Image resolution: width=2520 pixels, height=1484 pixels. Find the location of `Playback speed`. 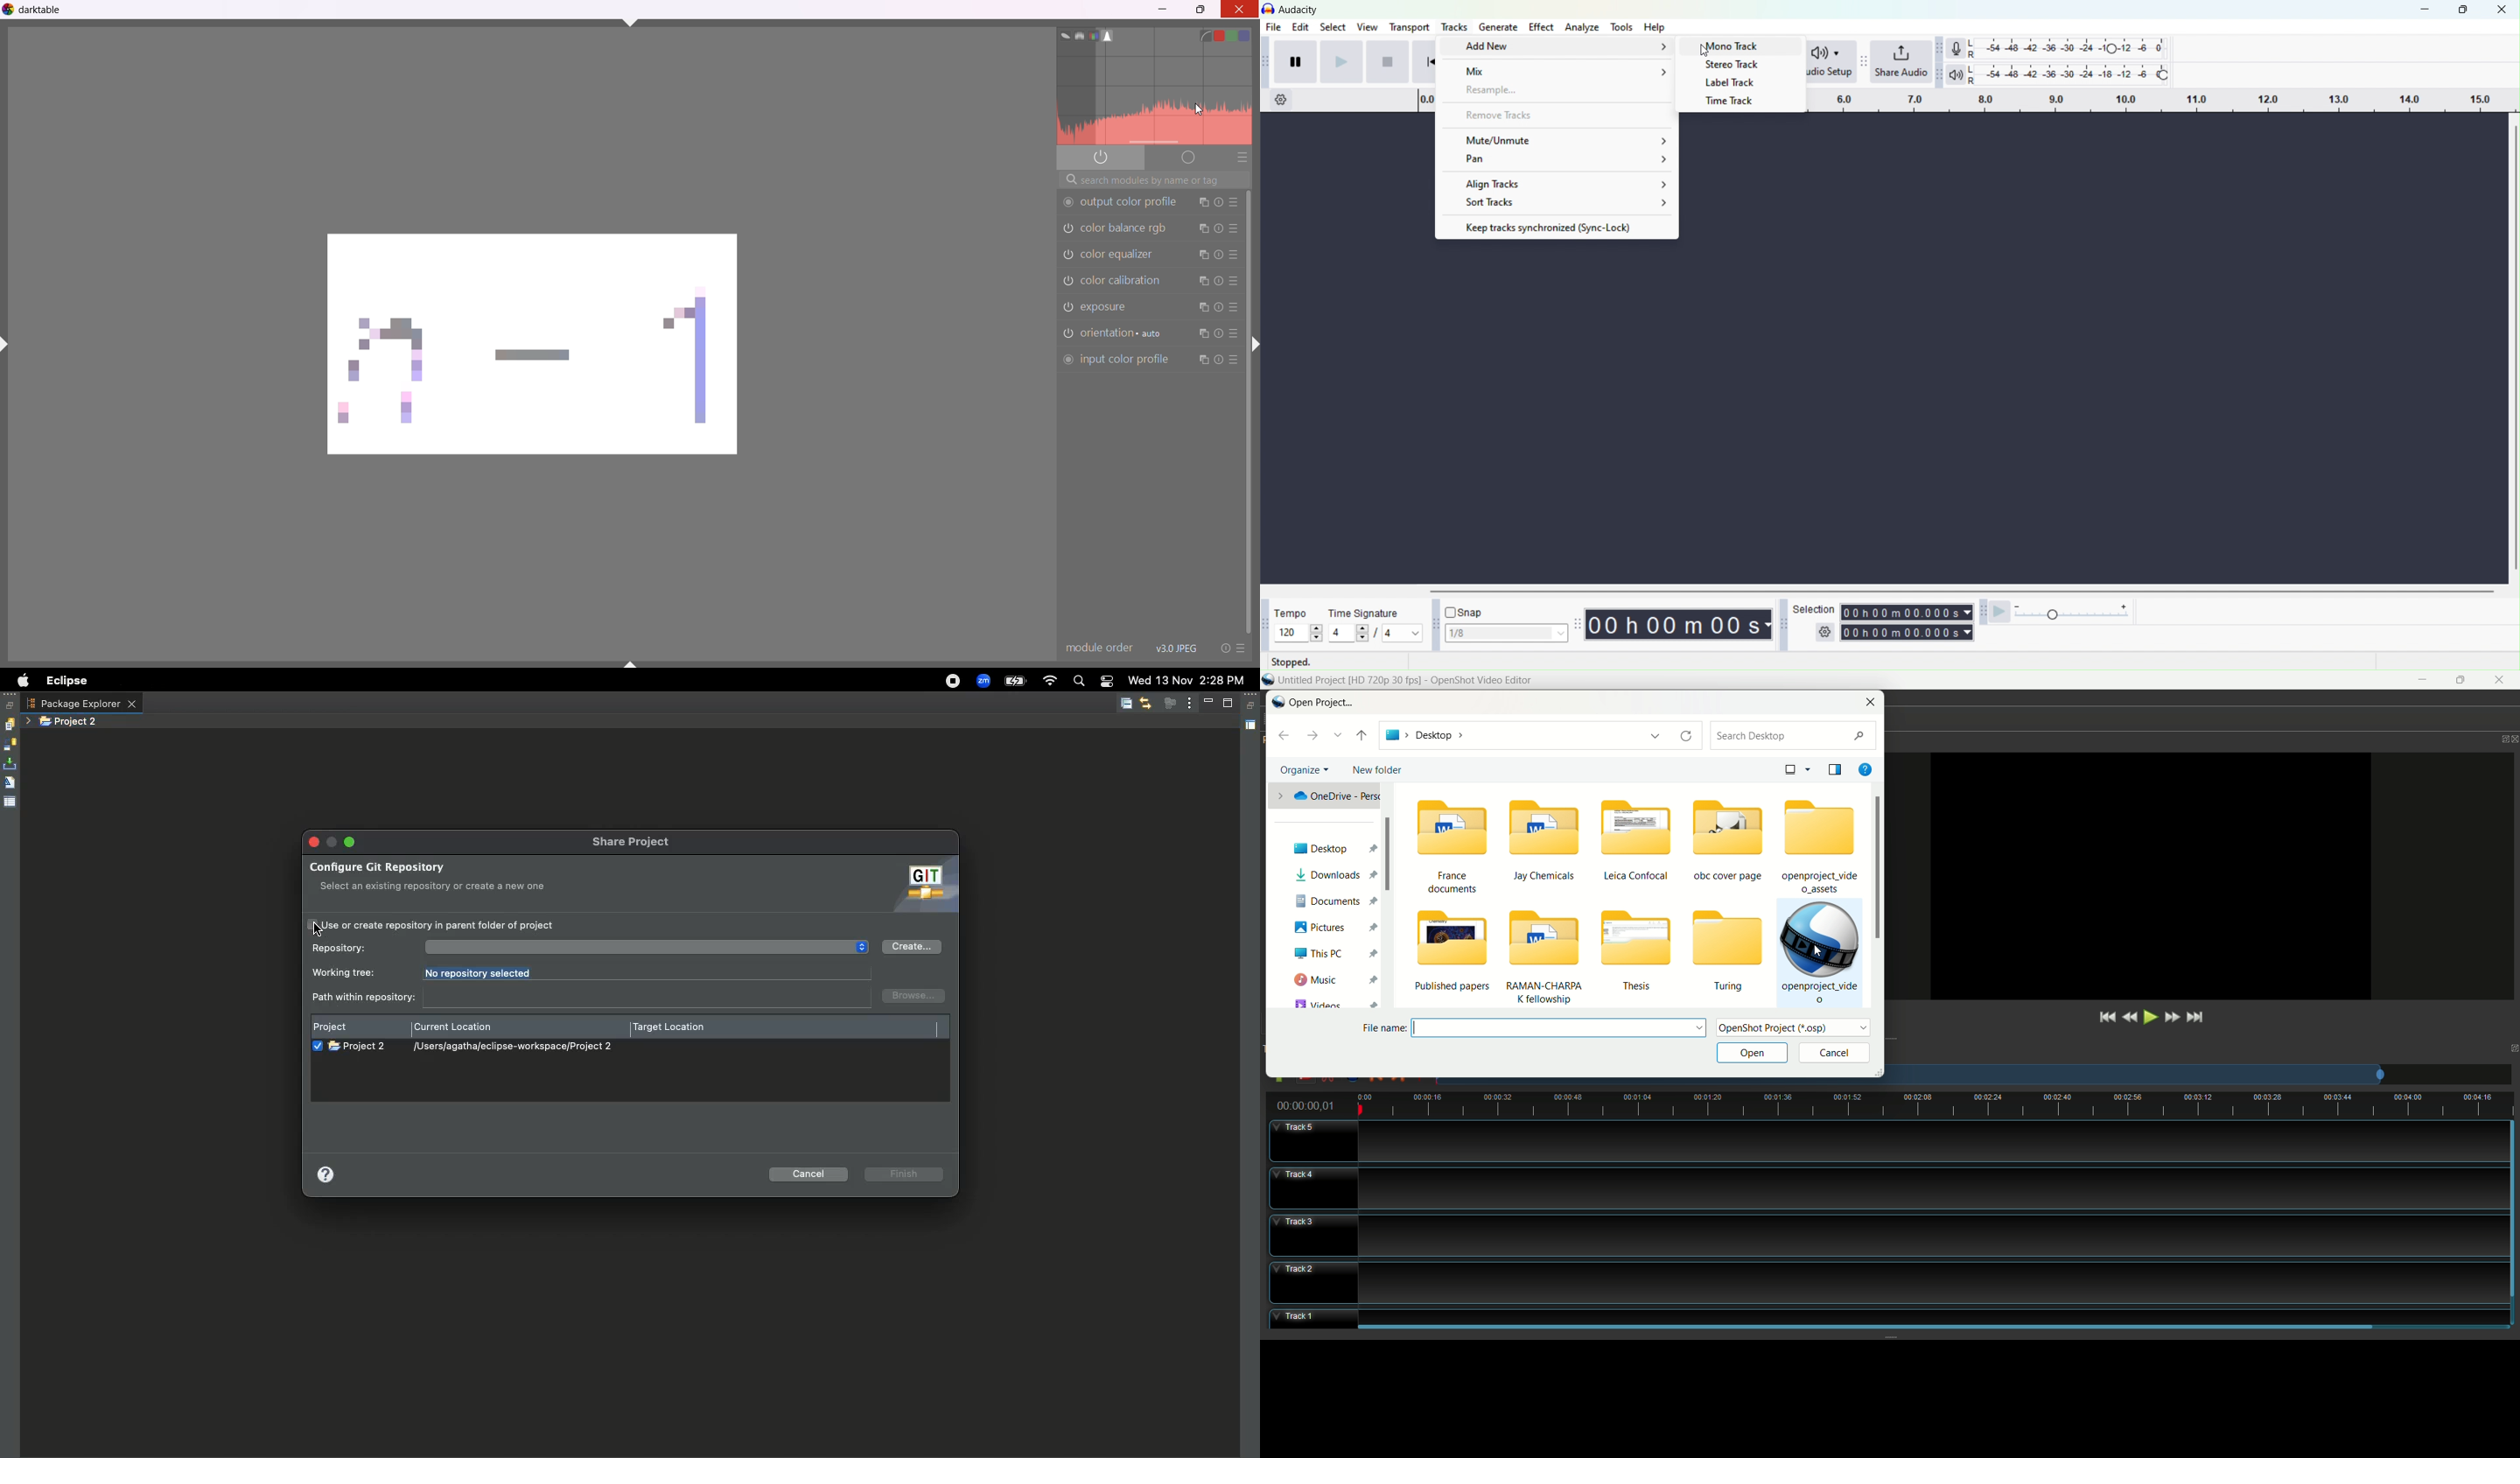

Playback speed is located at coordinates (2079, 614).